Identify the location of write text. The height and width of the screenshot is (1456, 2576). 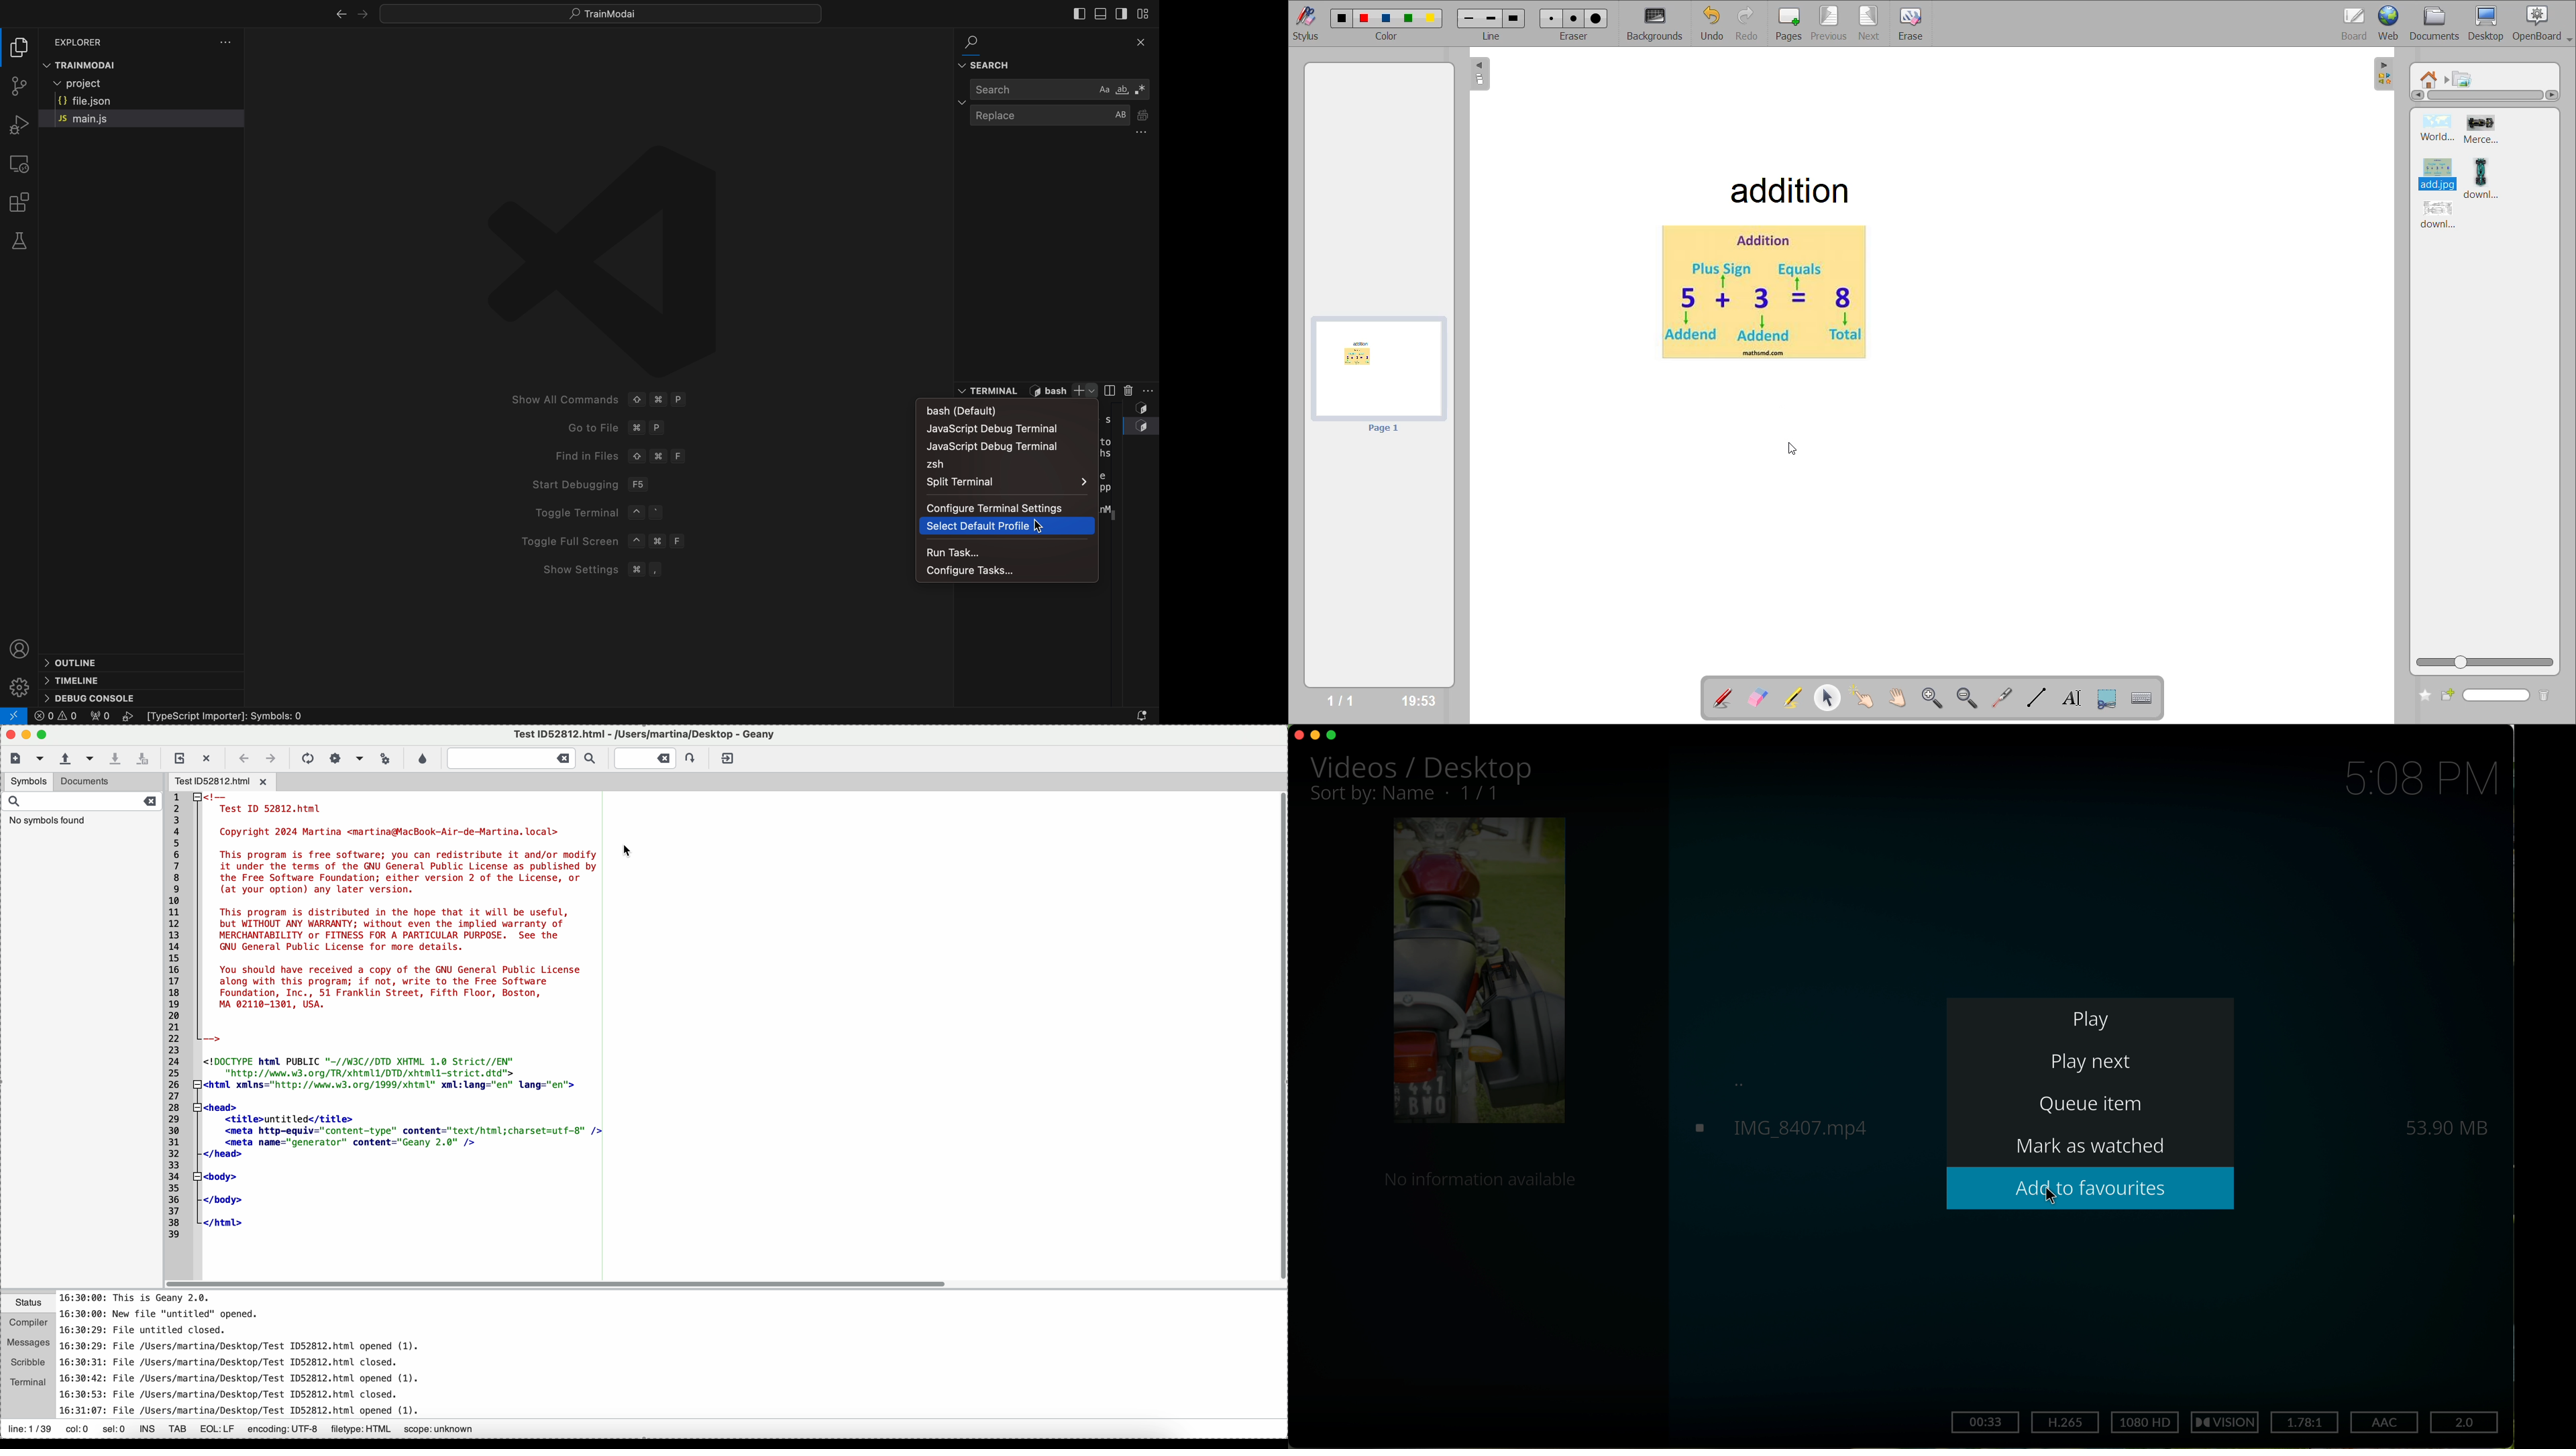
(2075, 698).